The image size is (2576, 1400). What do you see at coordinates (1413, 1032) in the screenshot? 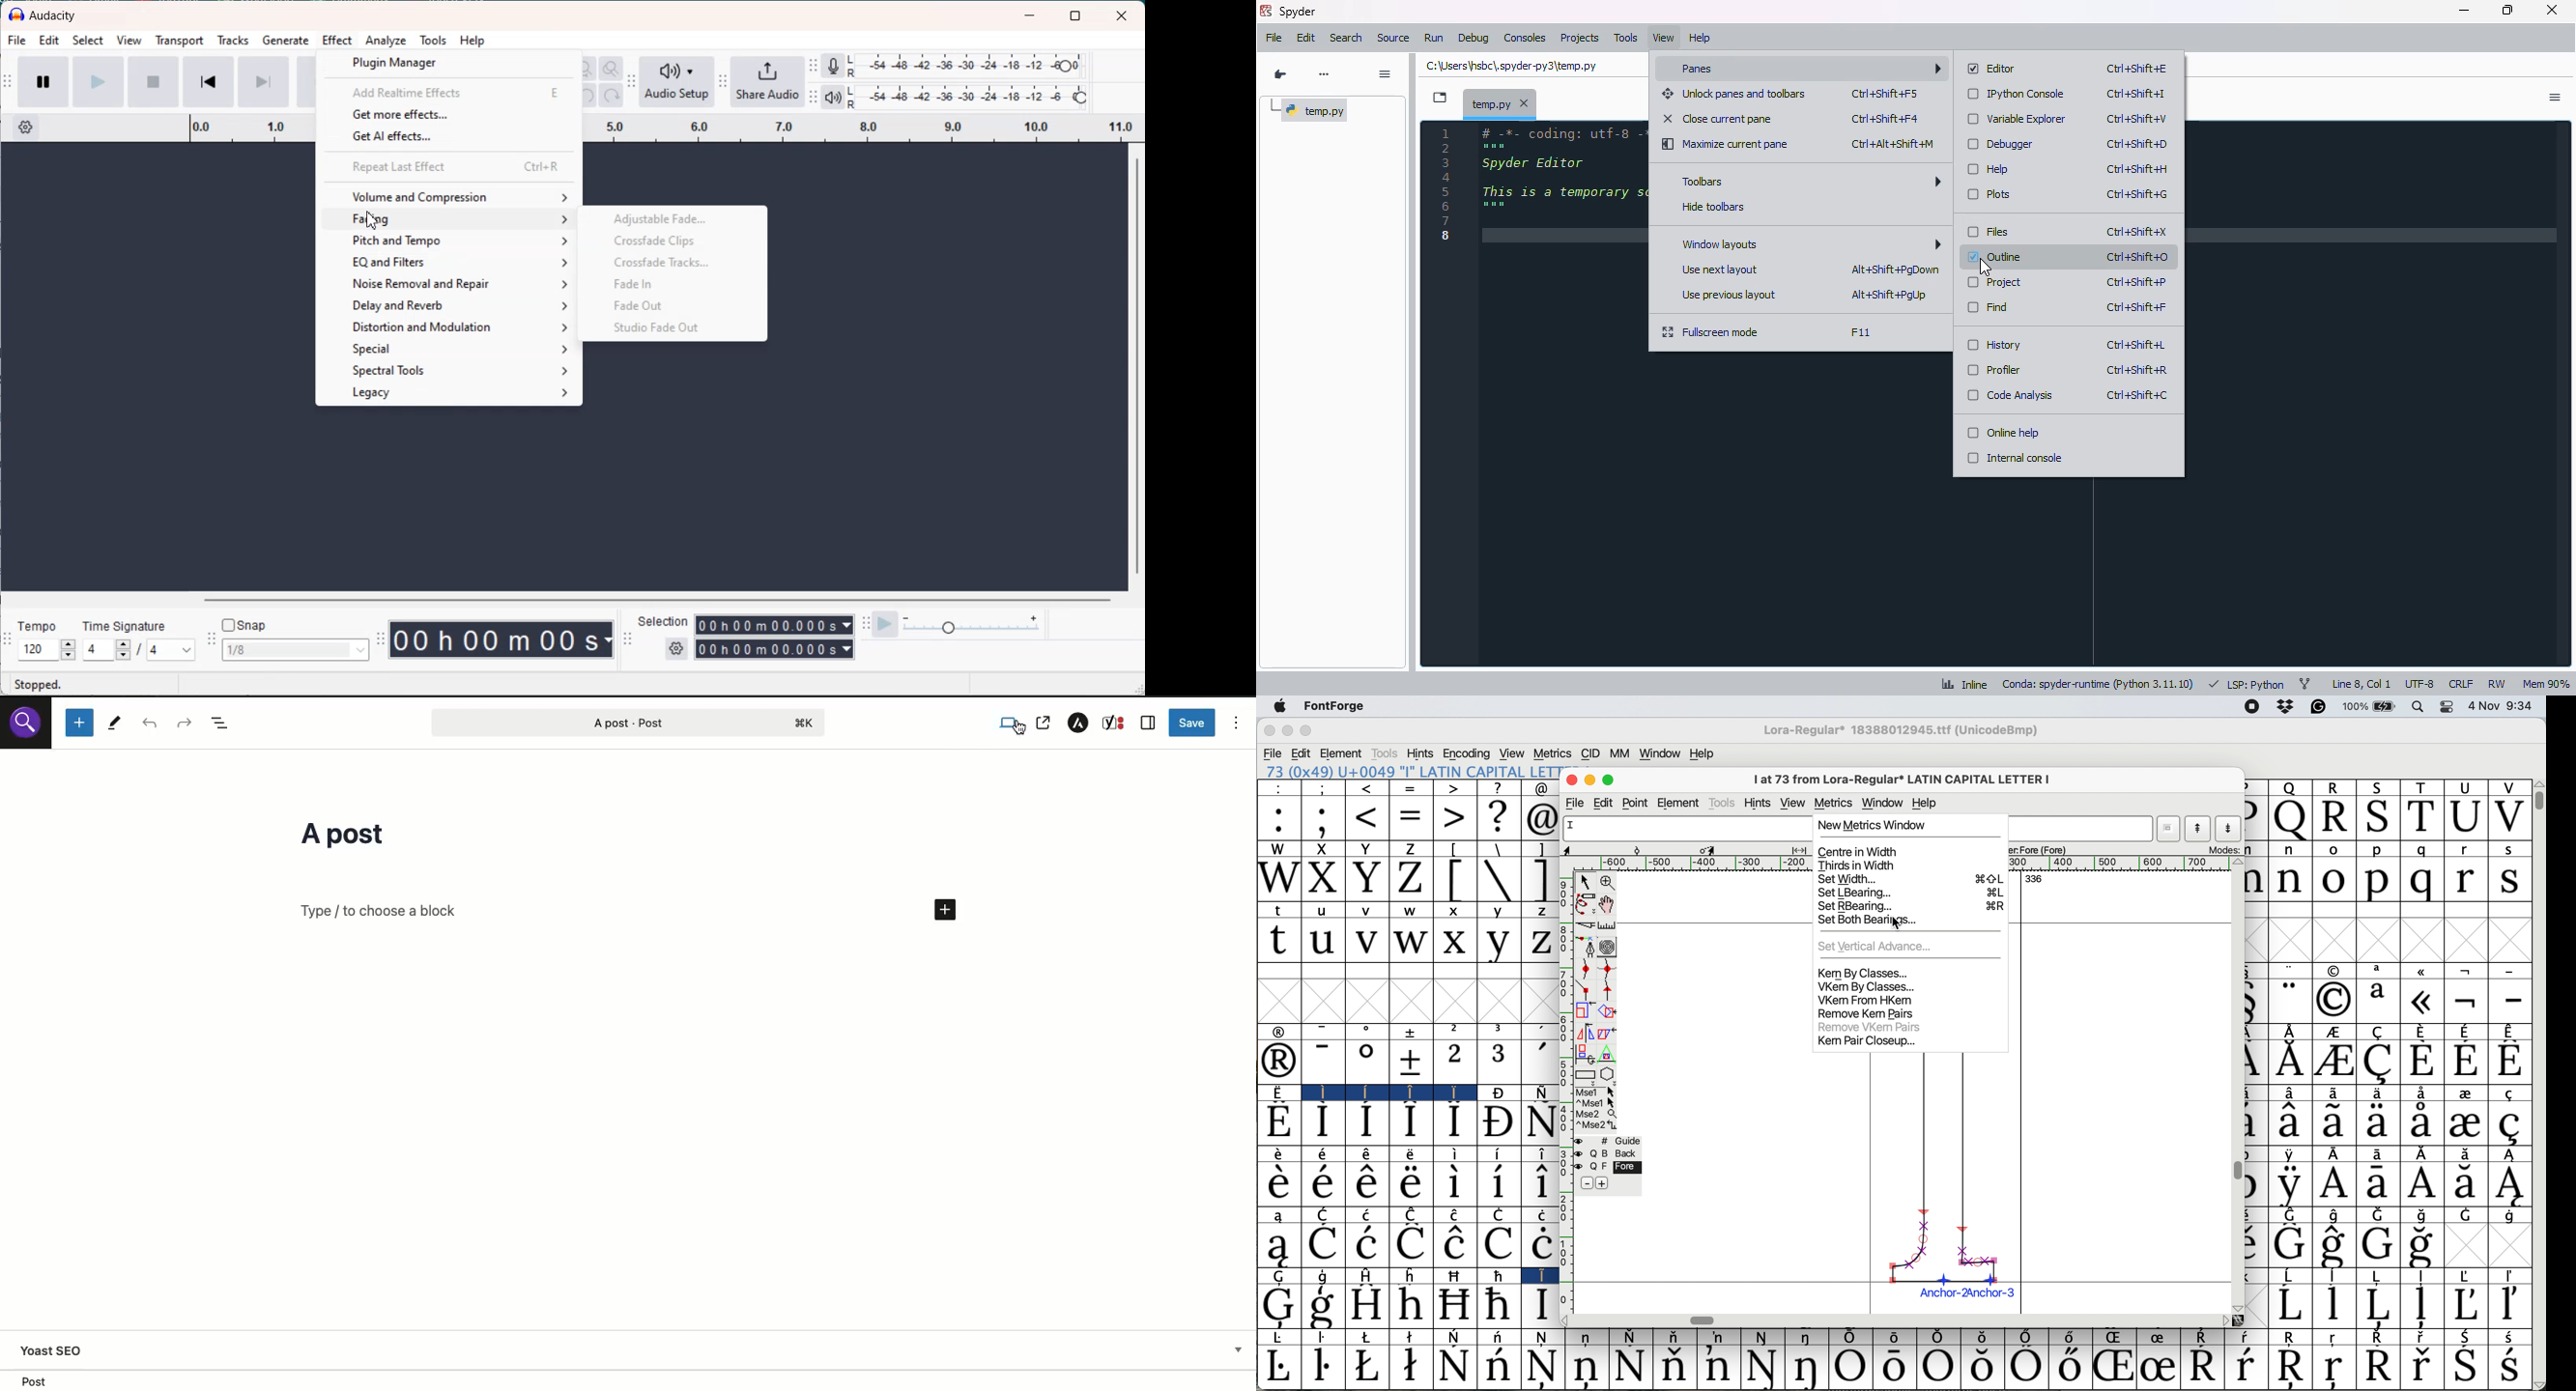
I see `symbol` at bounding box center [1413, 1032].